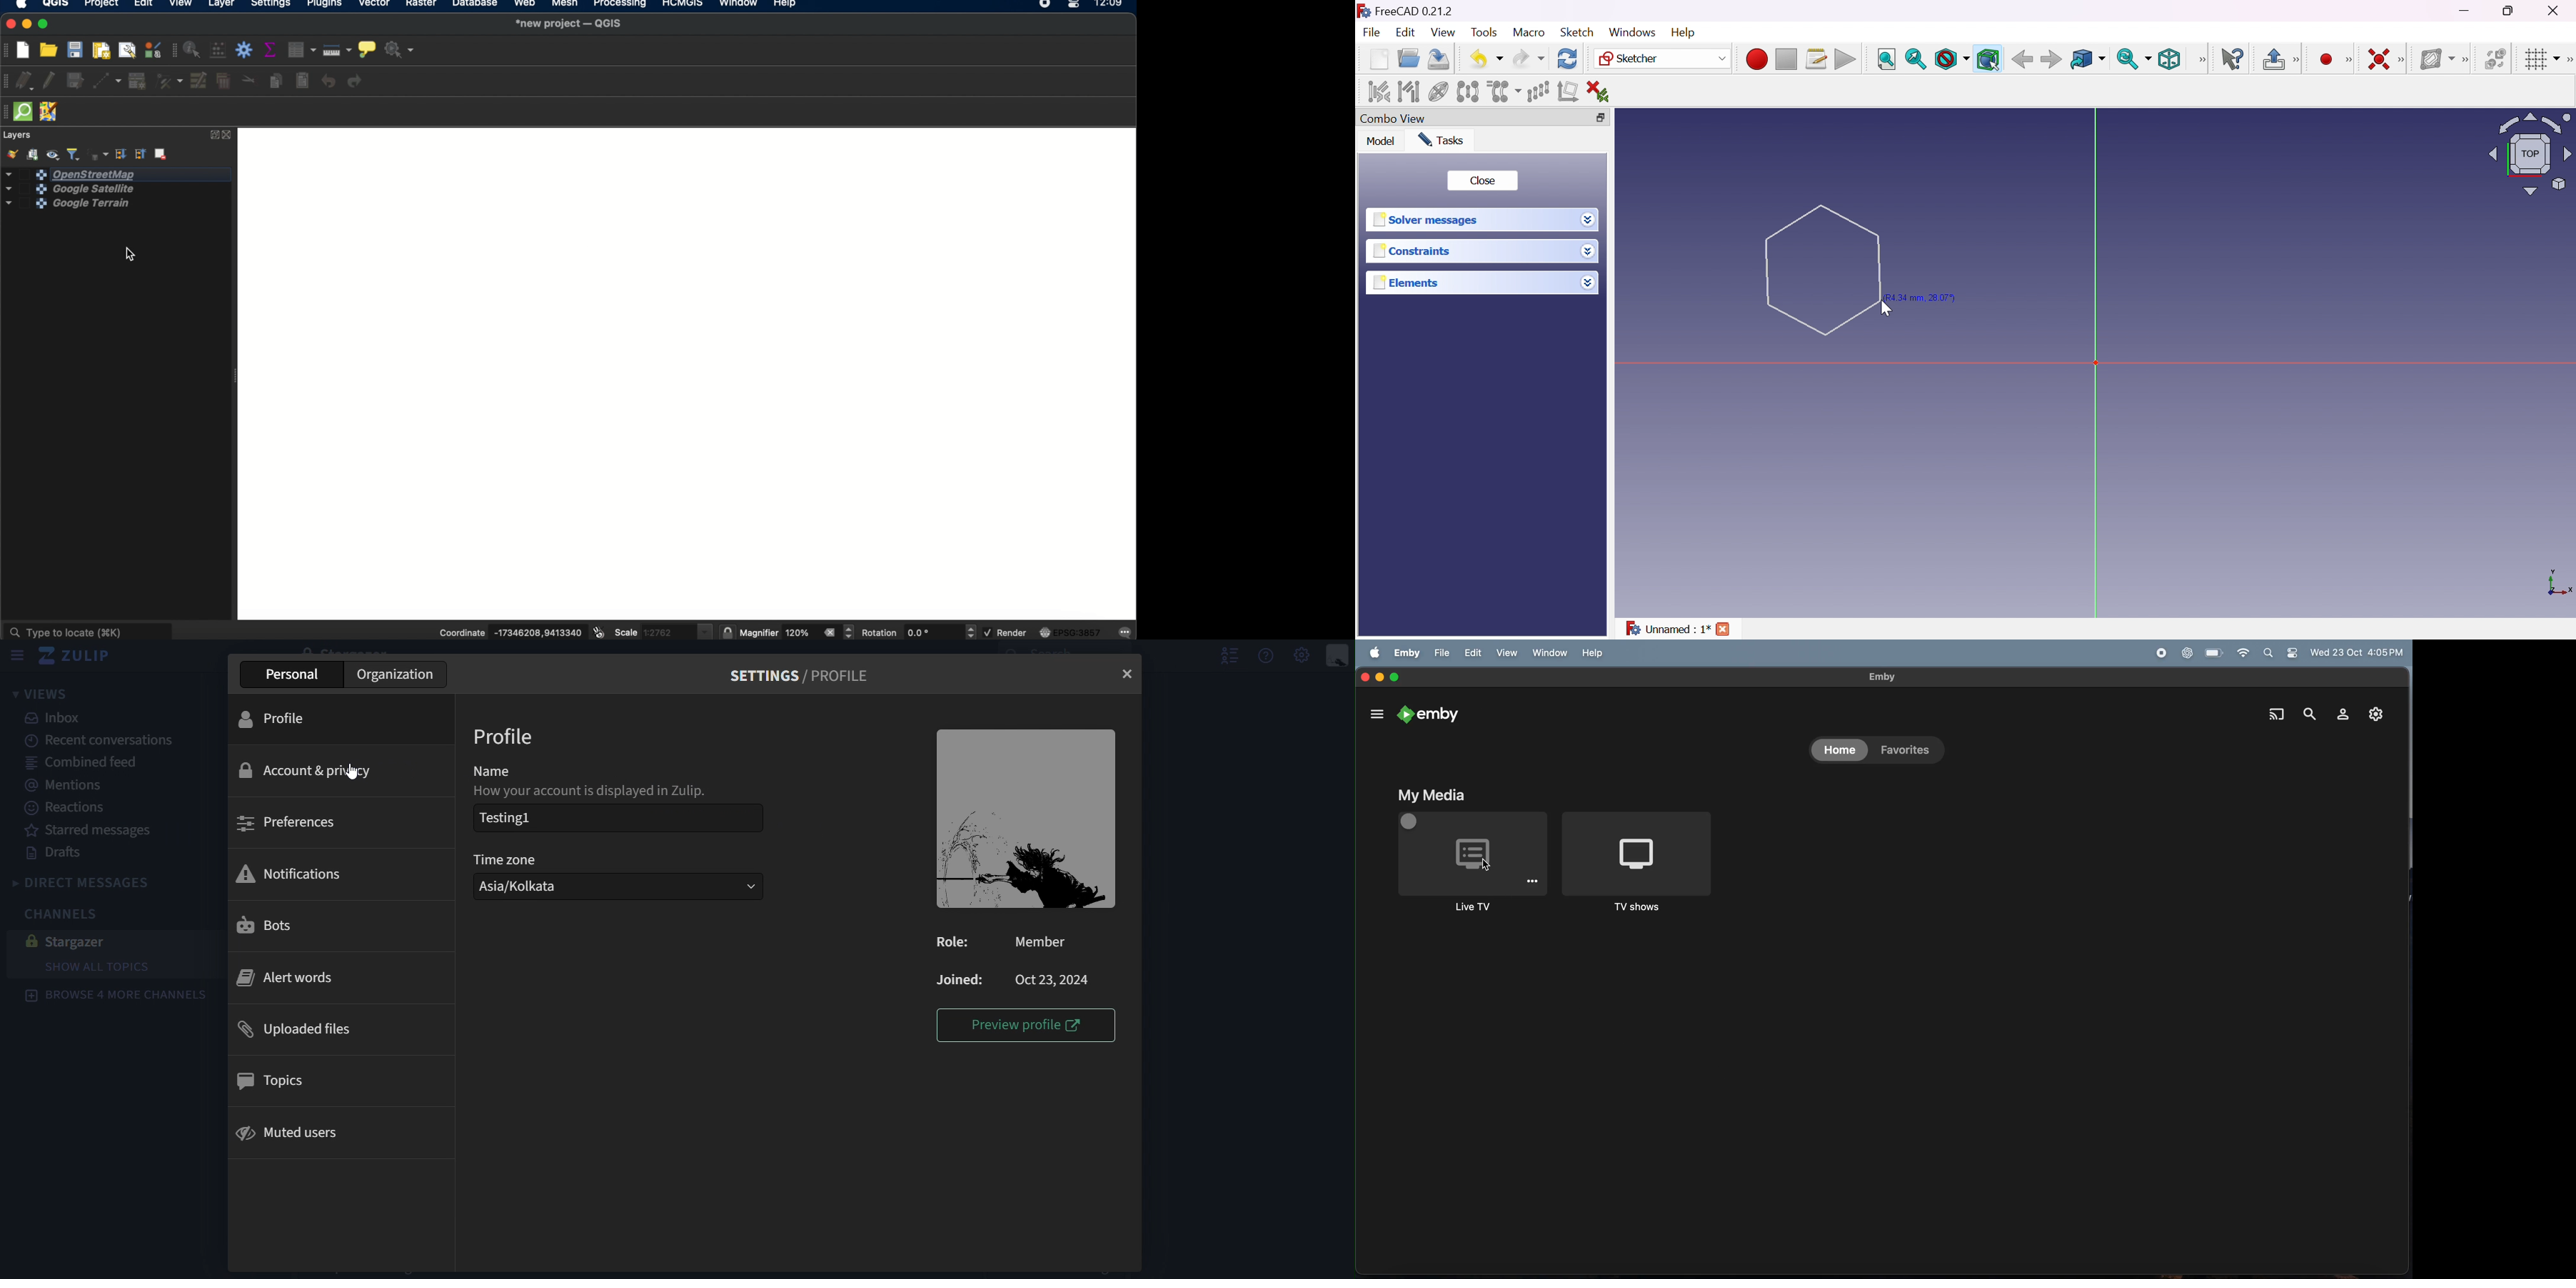 The width and height of the screenshot is (2576, 1288). What do you see at coordinates (1431, 795) in the screenshot?
I see `my media` at bounding box center [1431, 795].